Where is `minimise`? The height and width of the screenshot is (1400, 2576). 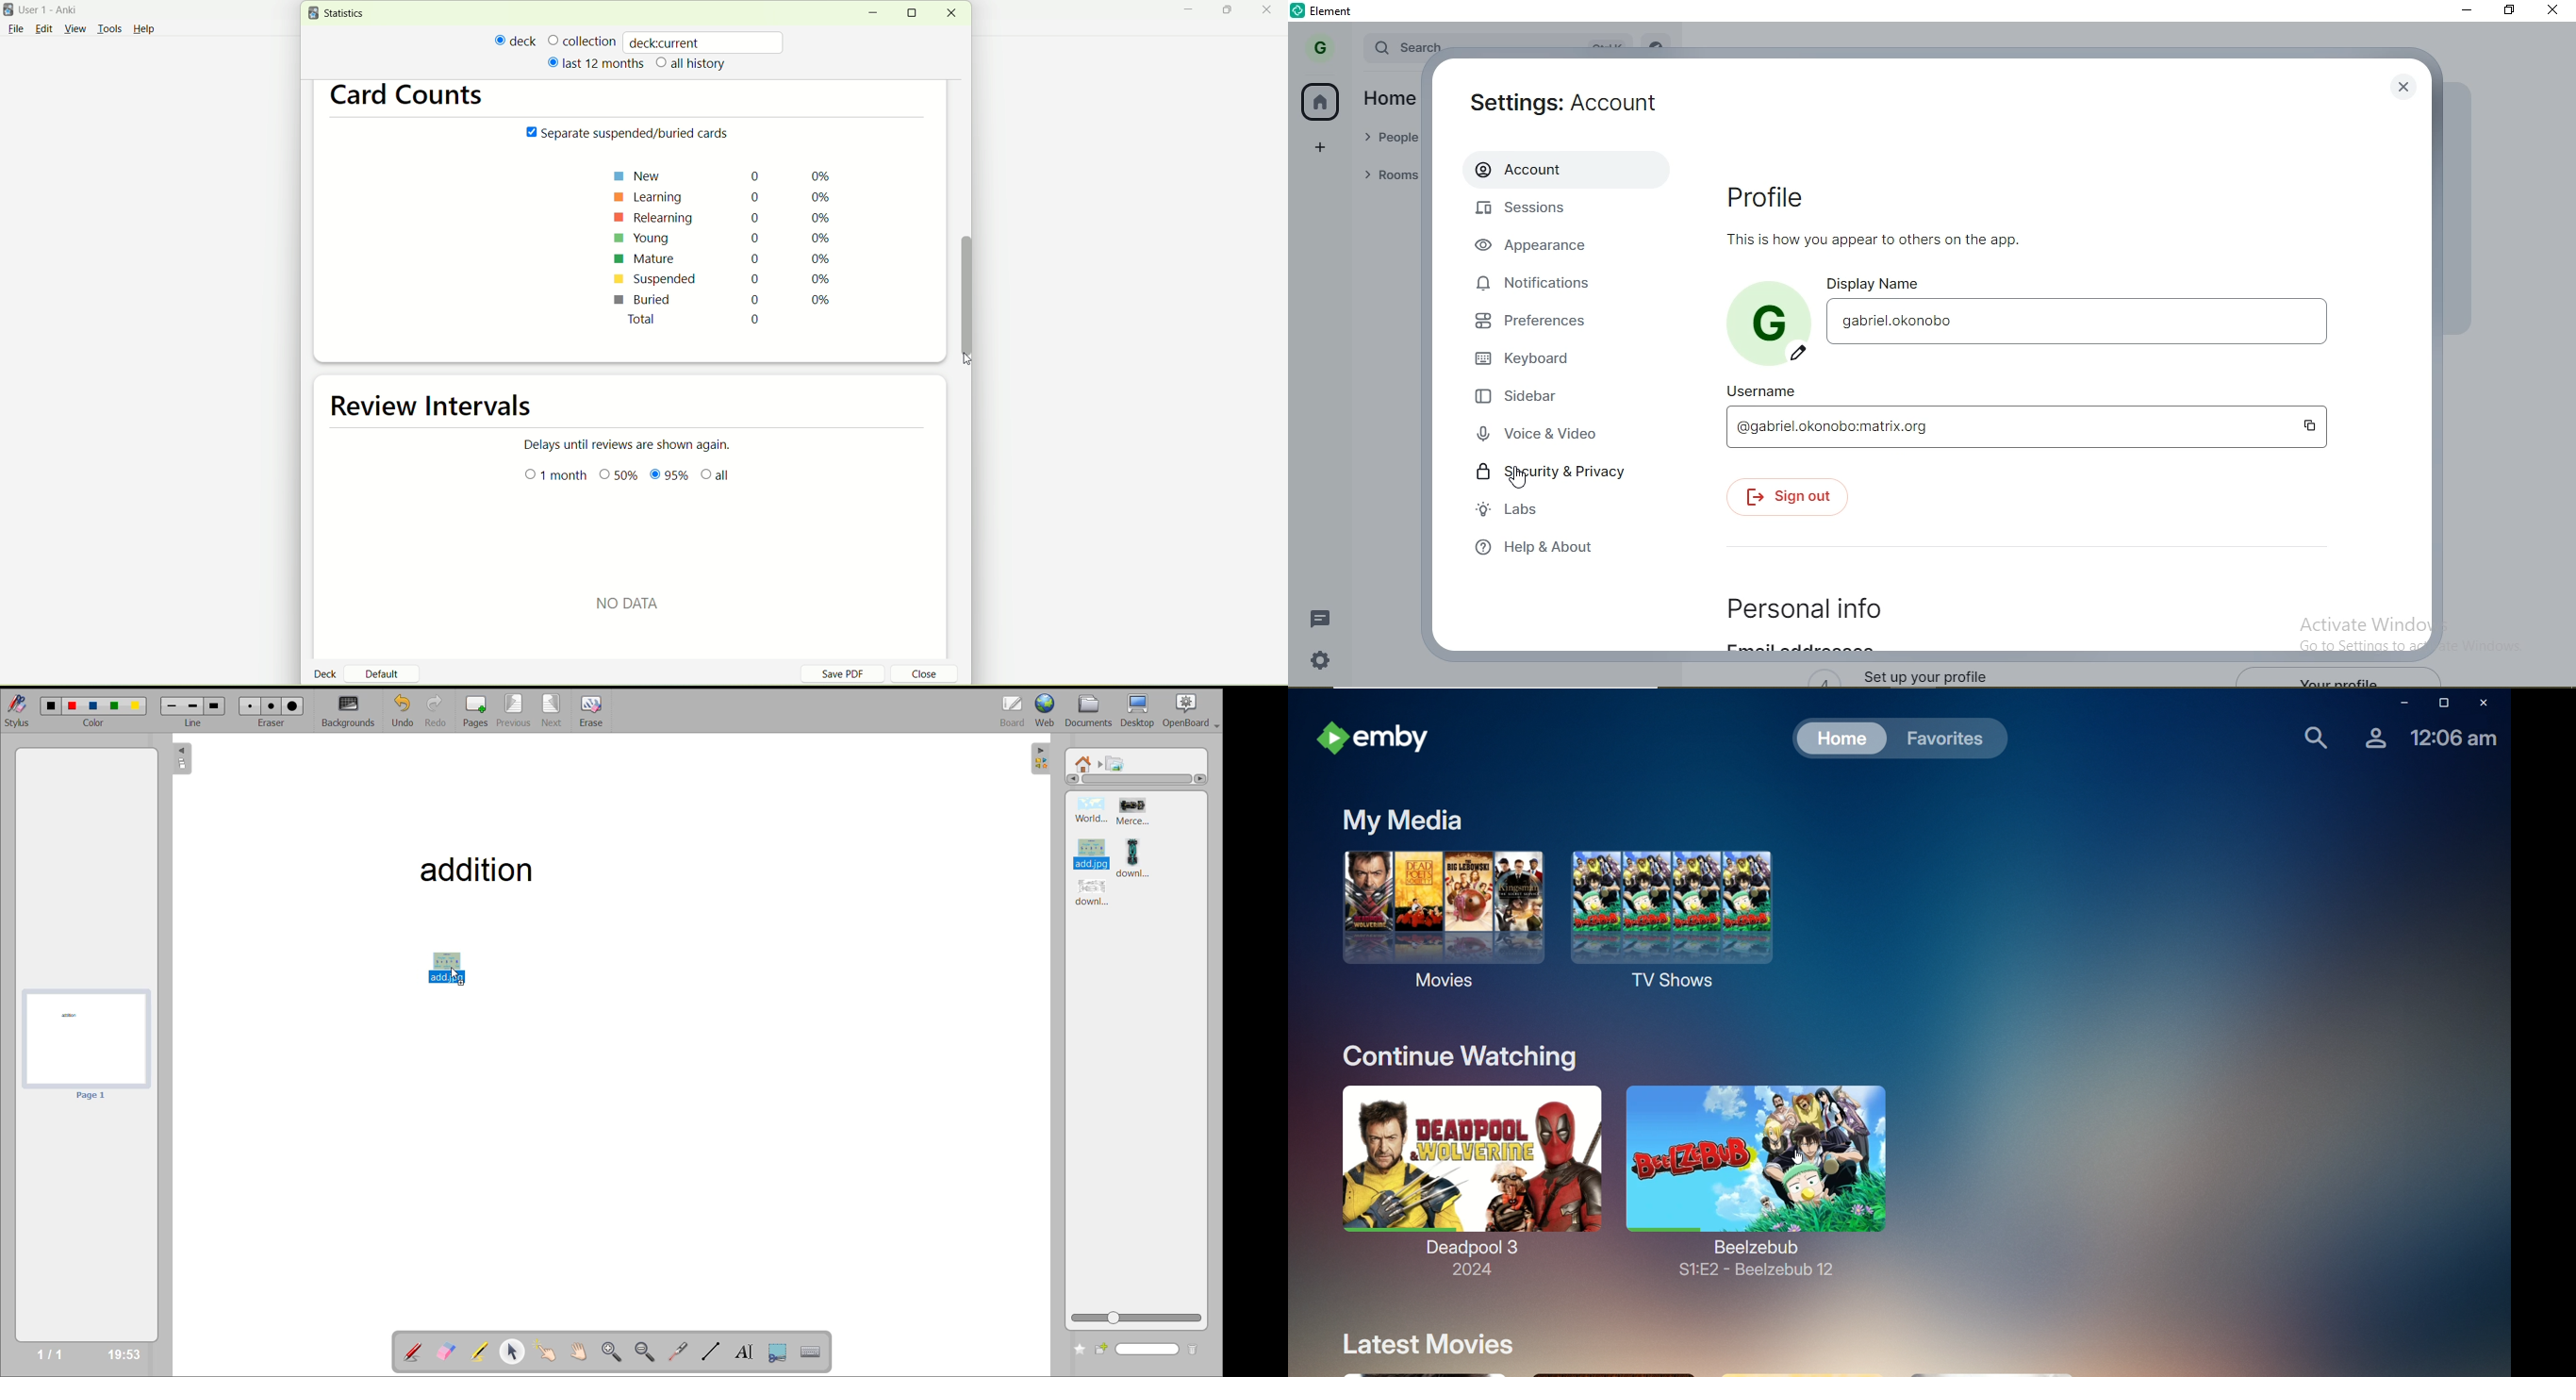
minimise is located at coordinates (2466, 9).